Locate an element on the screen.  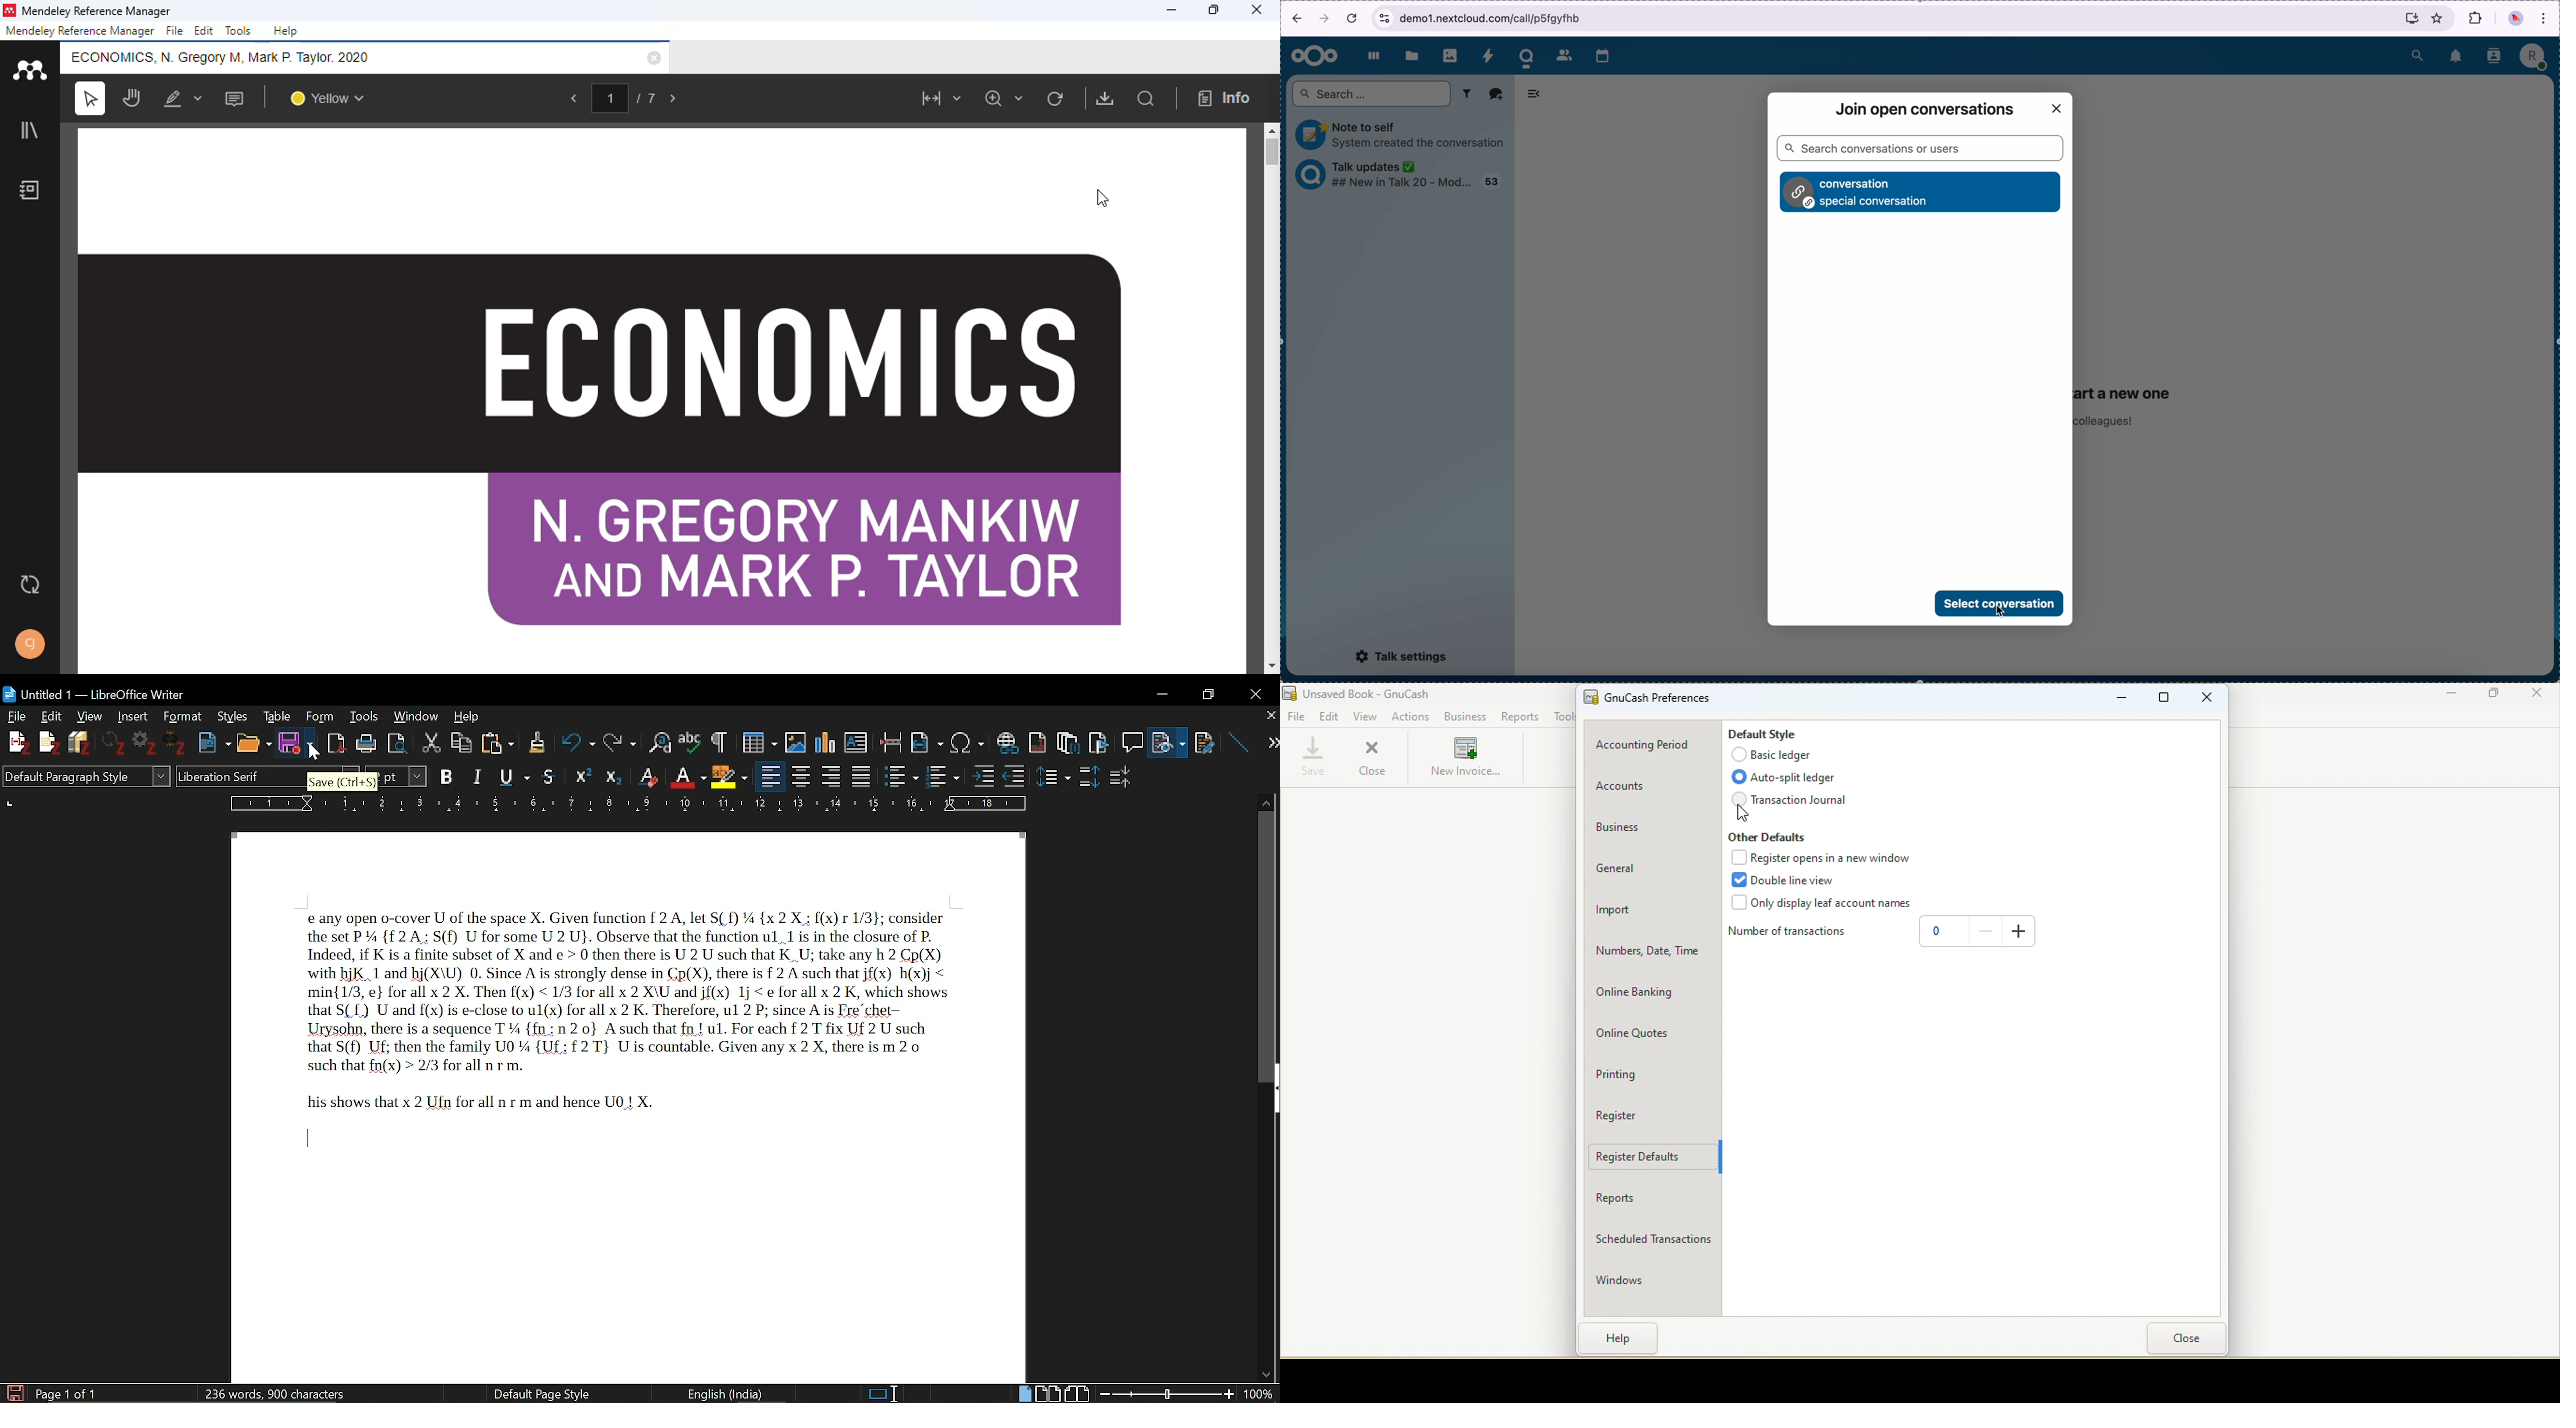
extensions is located at coordinates (2475, 15).